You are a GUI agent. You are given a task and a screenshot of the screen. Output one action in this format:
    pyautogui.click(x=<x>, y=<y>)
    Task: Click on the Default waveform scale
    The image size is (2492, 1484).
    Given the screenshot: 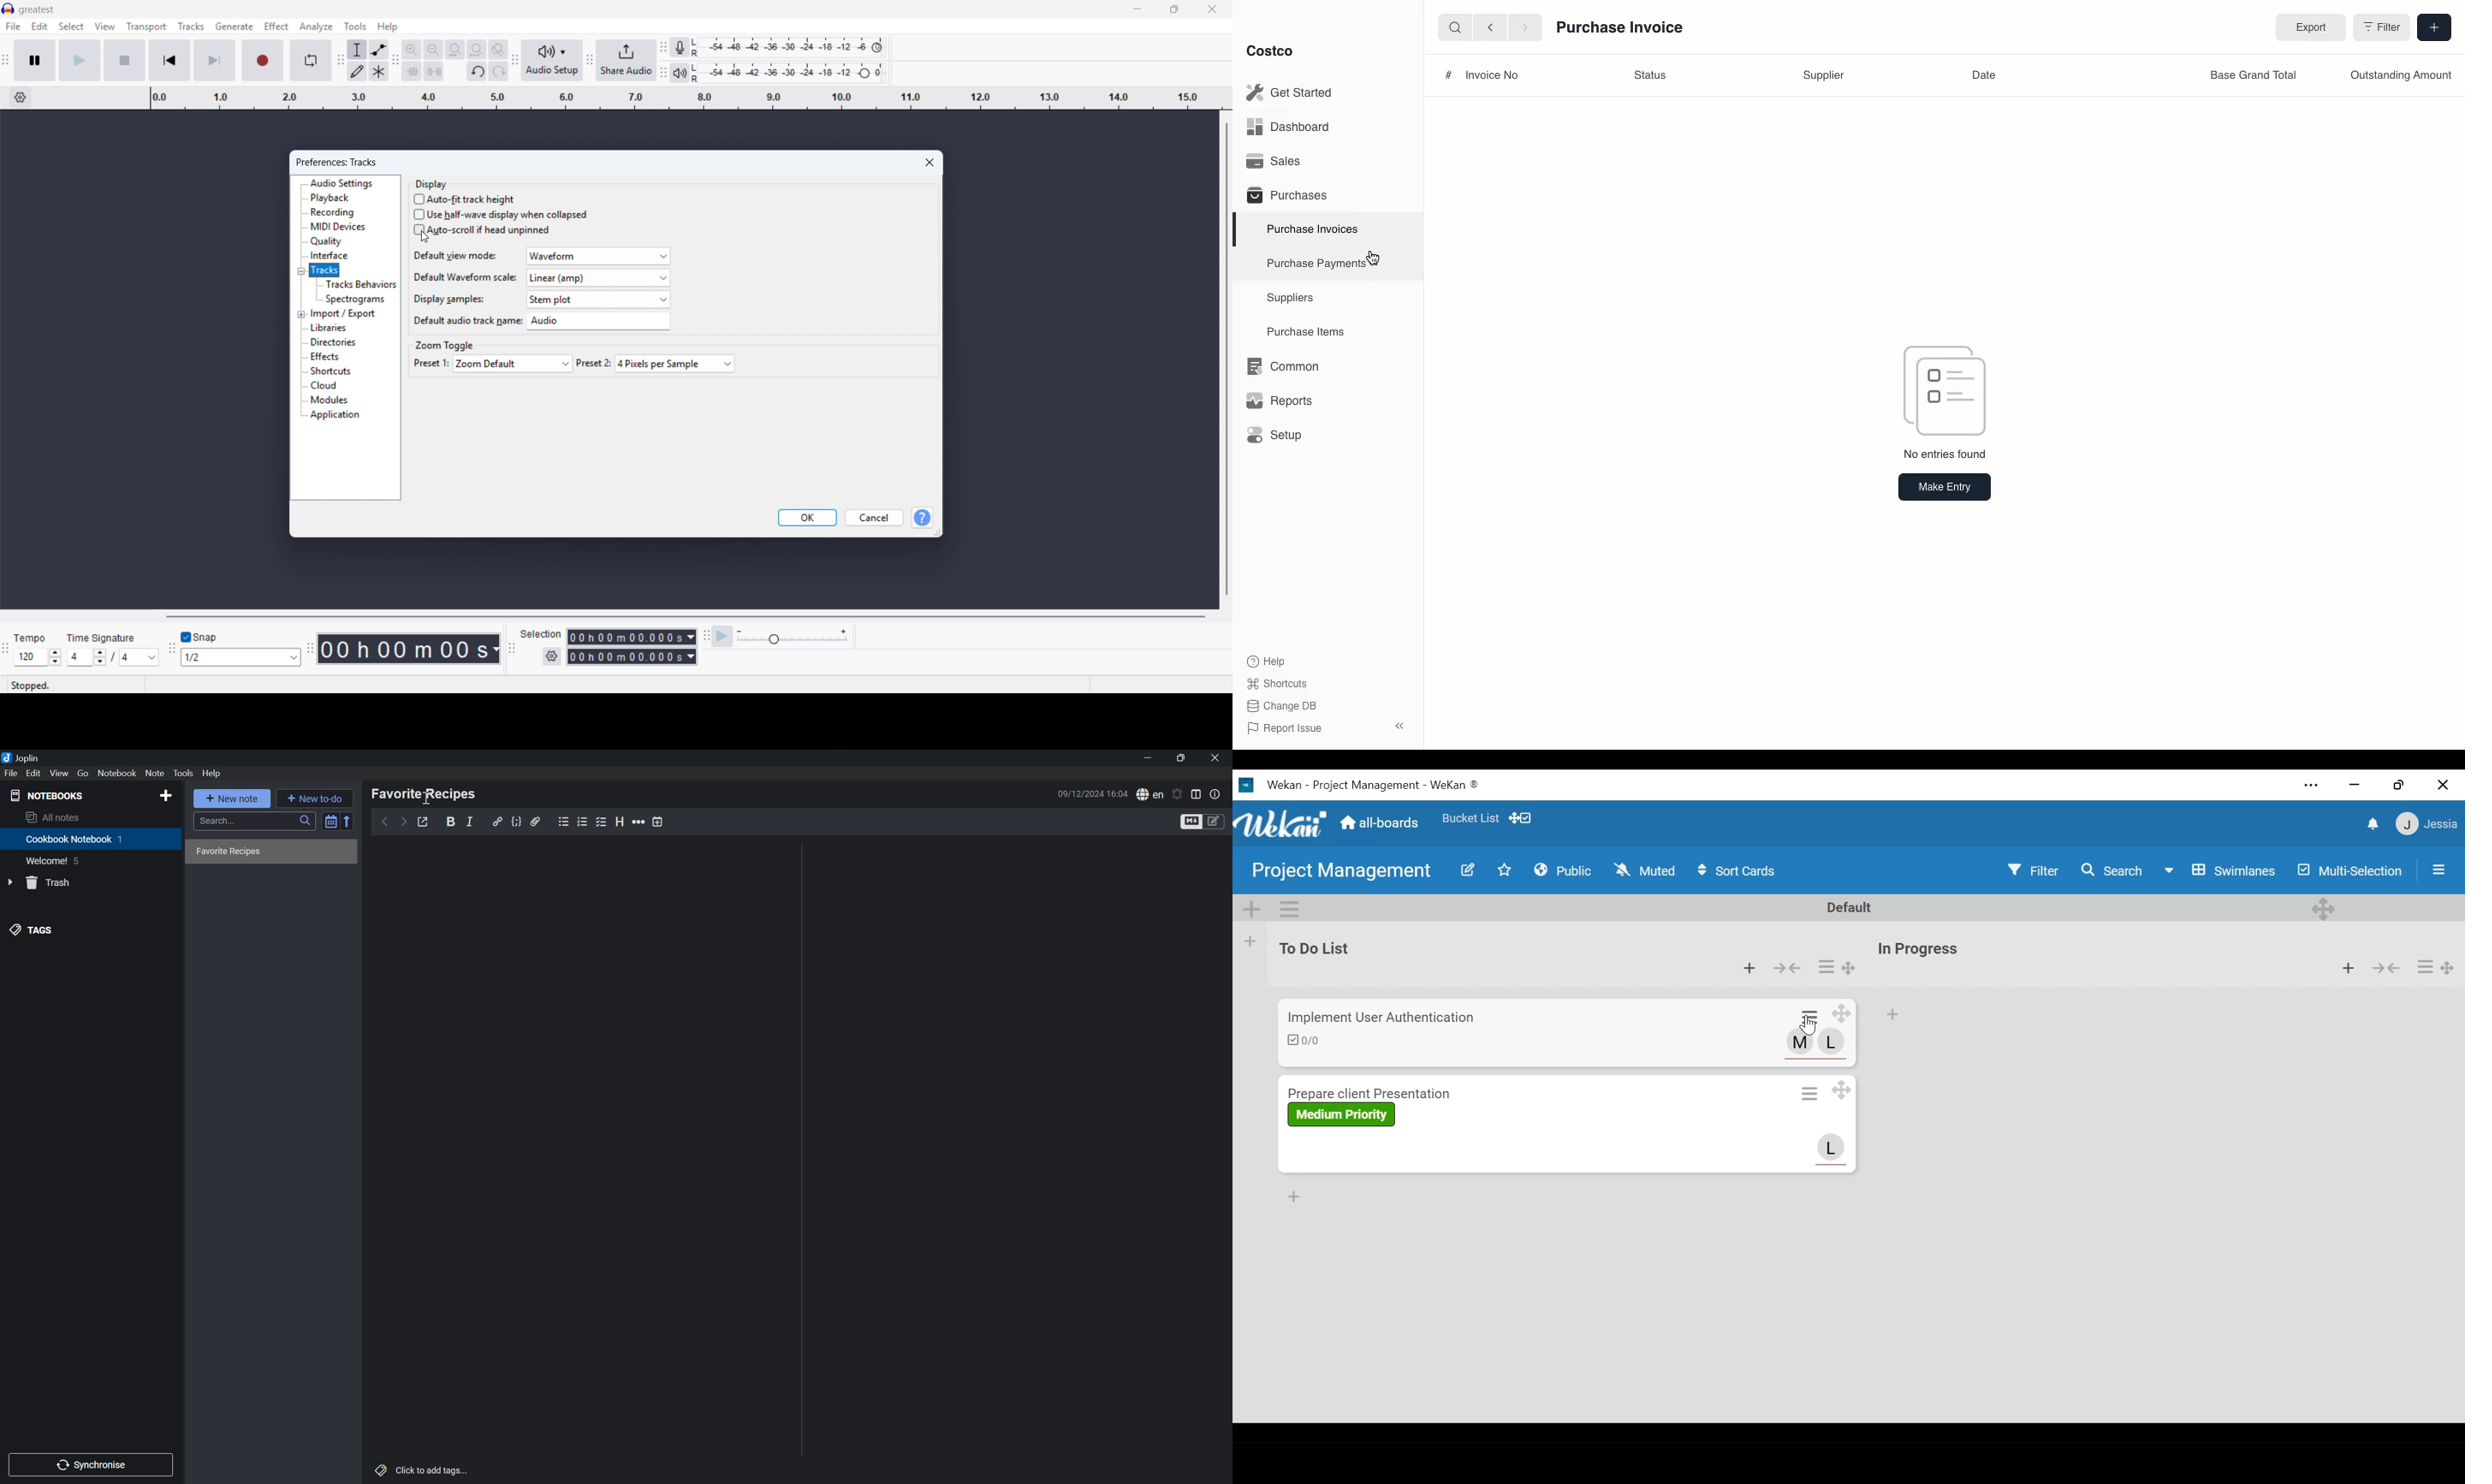 What is the action you would take?
    pyautogui.click(x=464, y=275)
    